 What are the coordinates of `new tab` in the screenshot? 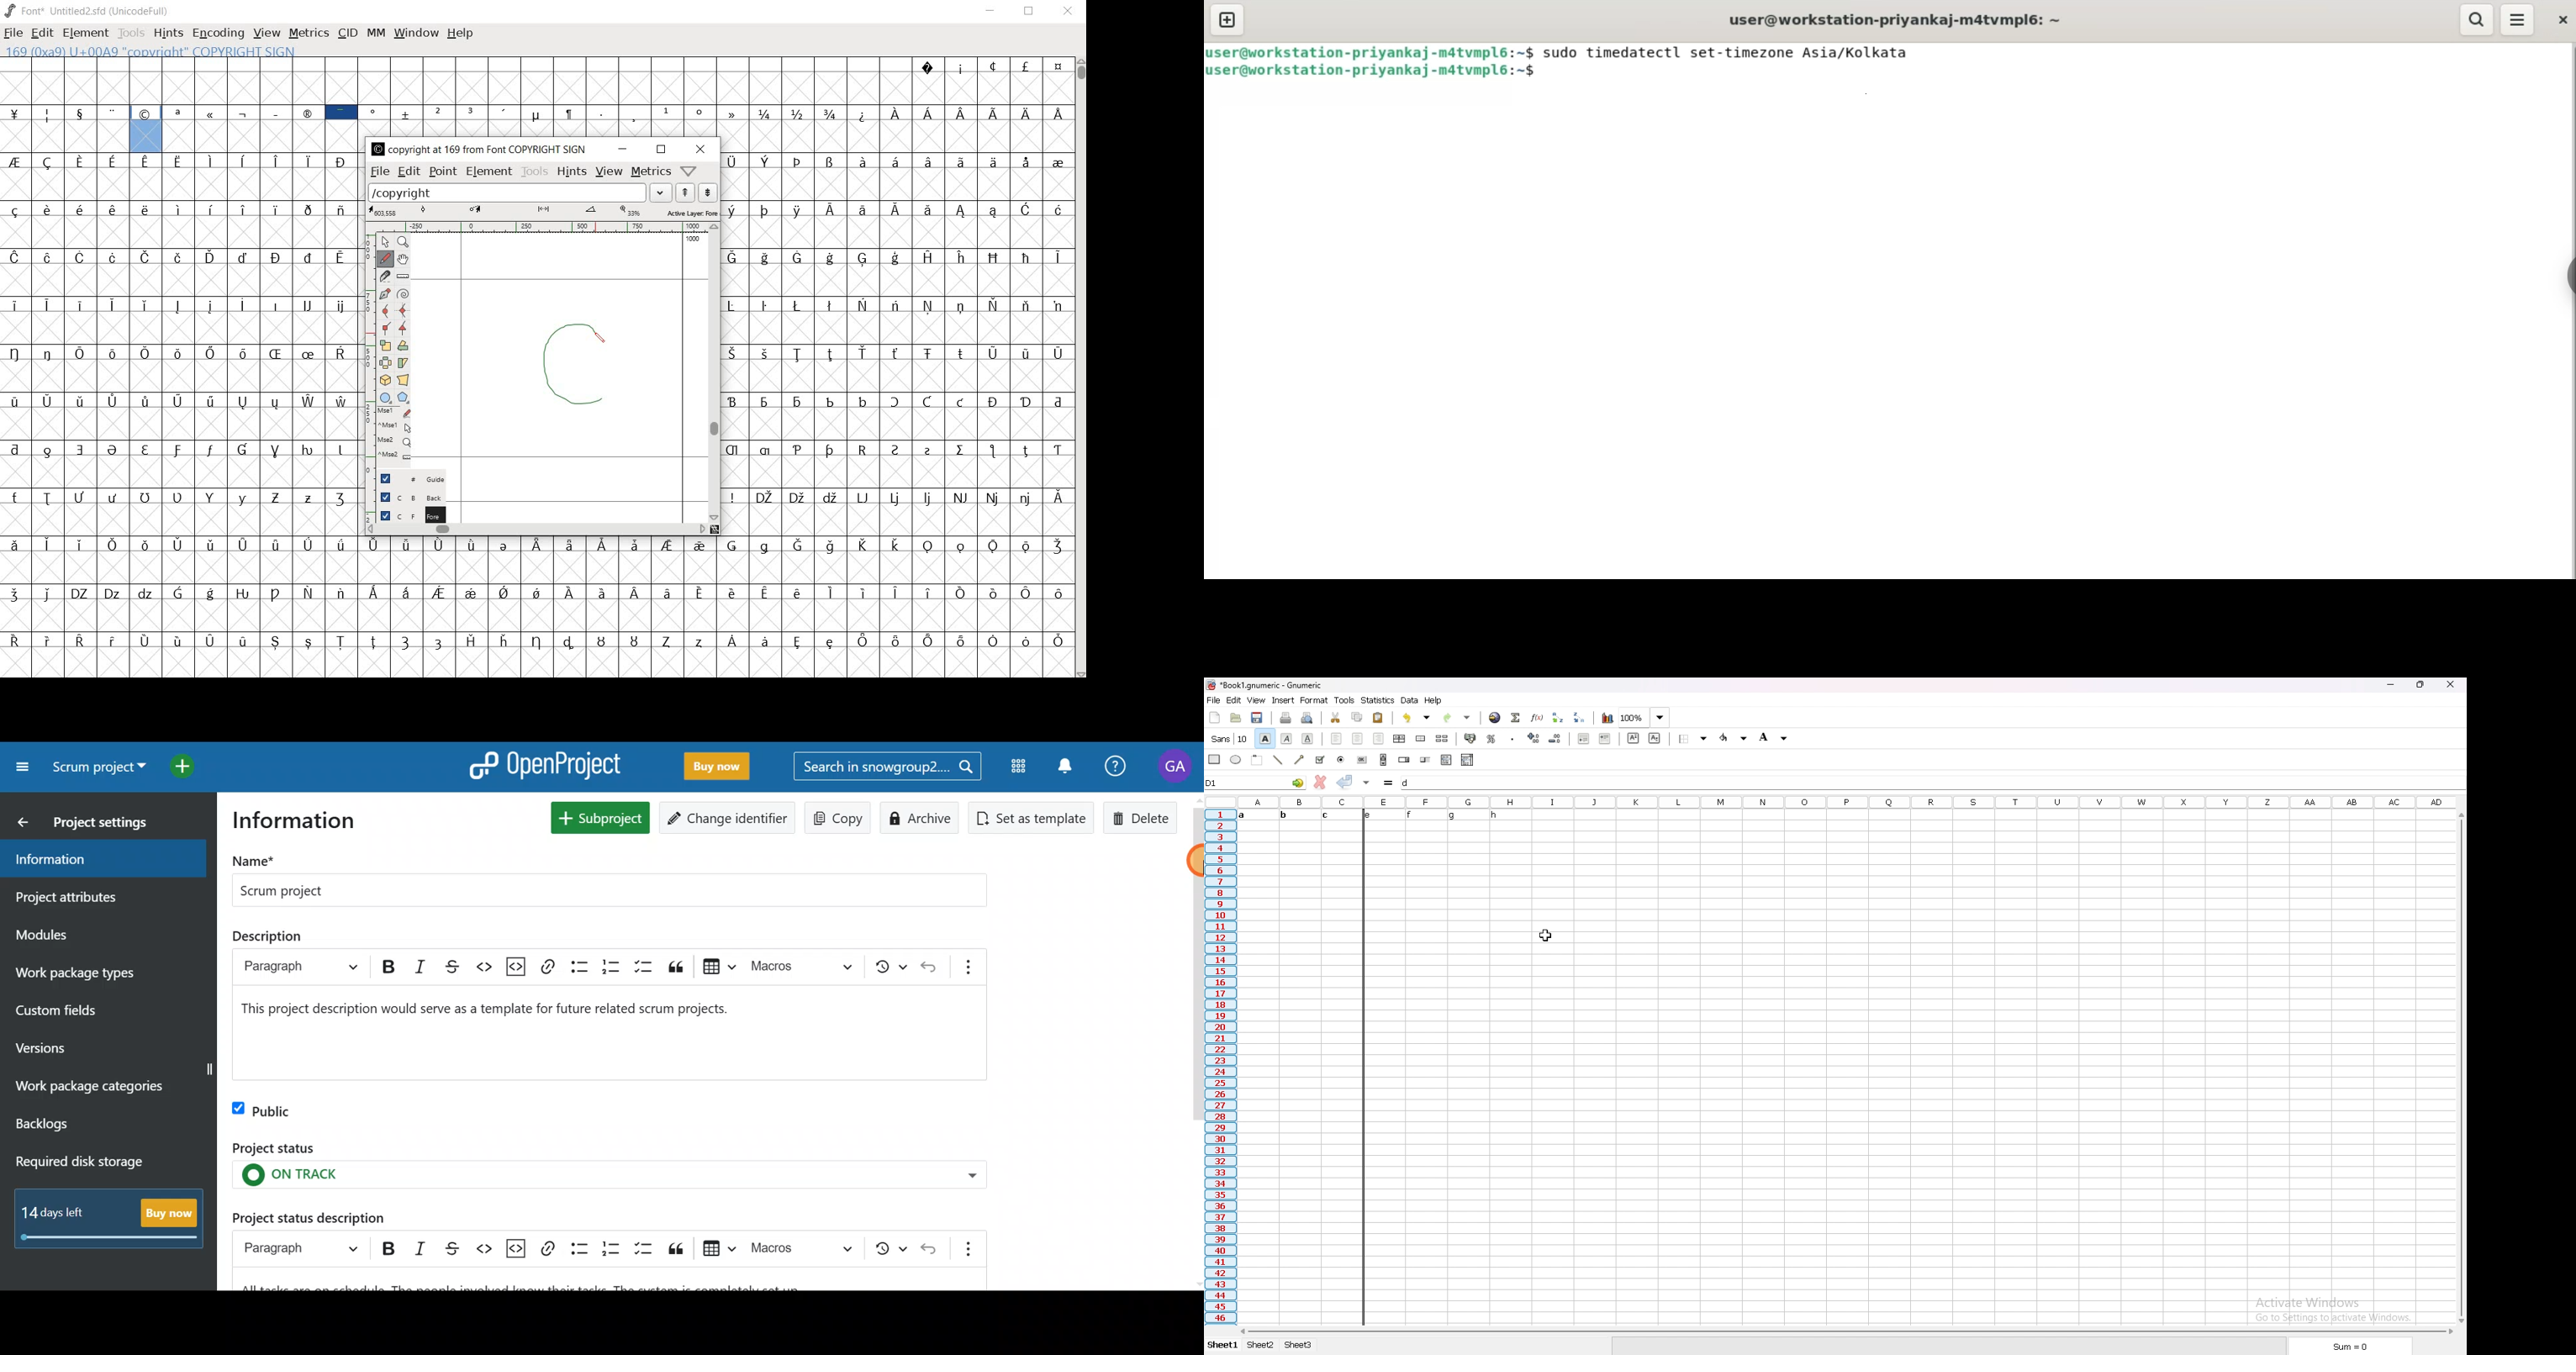 It's located at (1229, 20).